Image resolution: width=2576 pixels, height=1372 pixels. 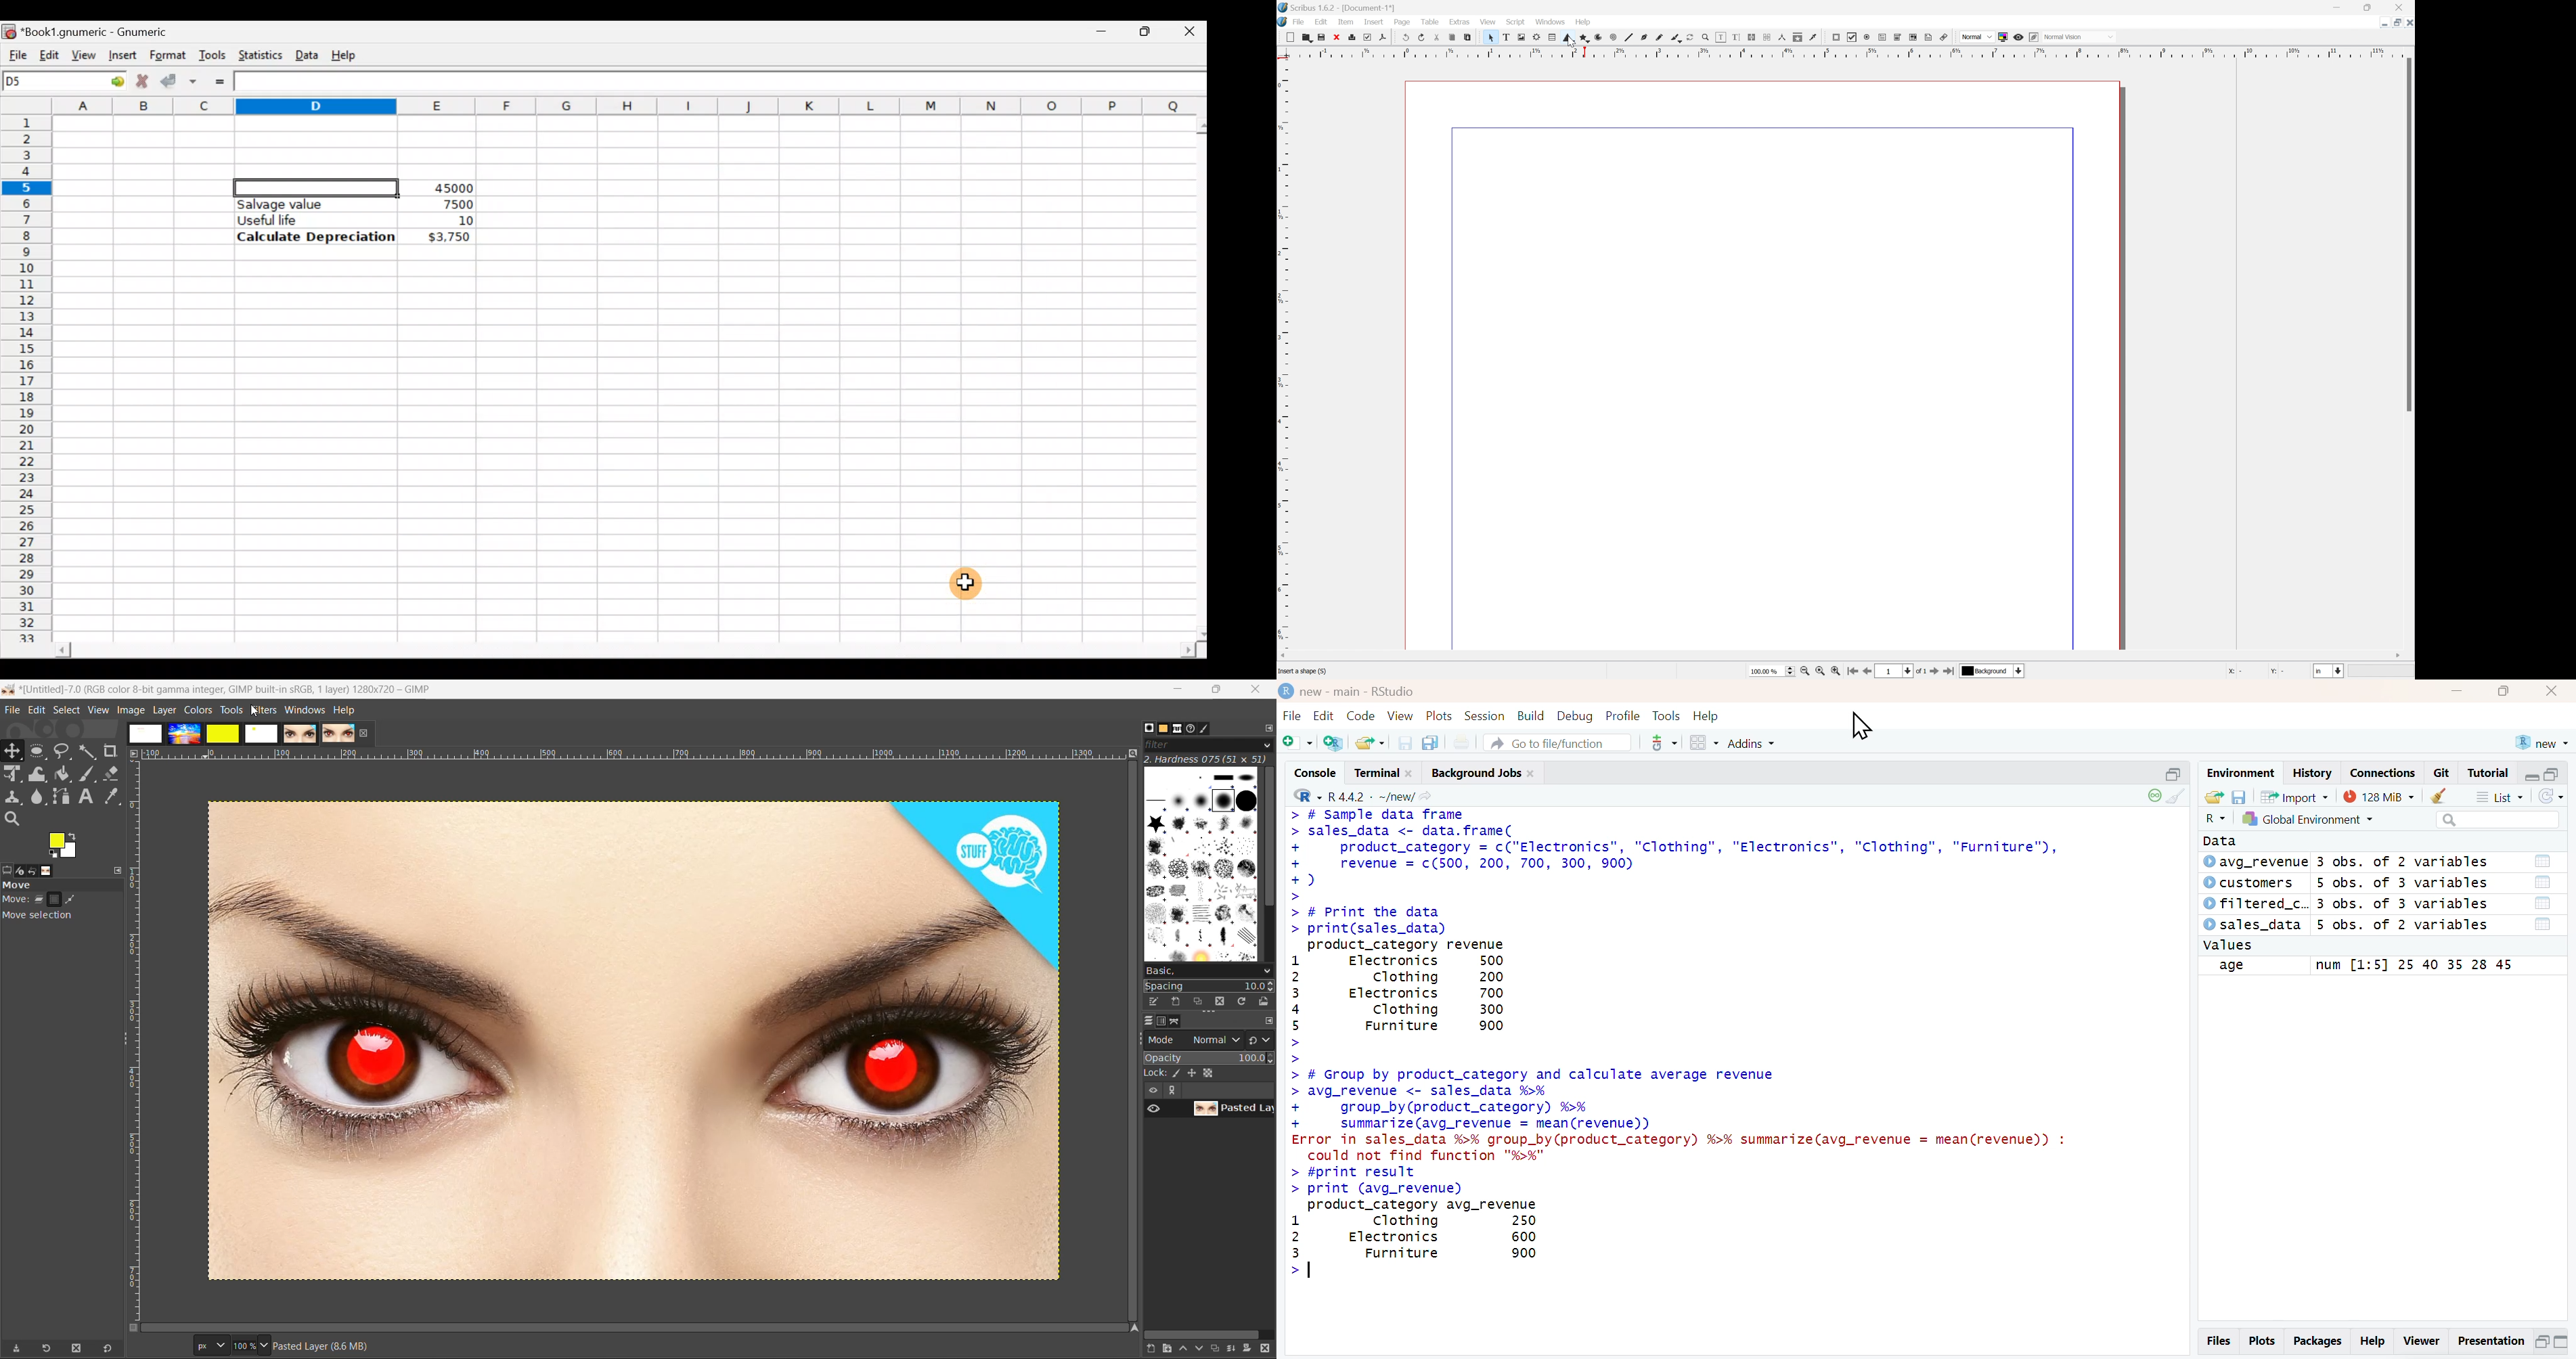 I want to click on Table, so click(x=1548, y=38).